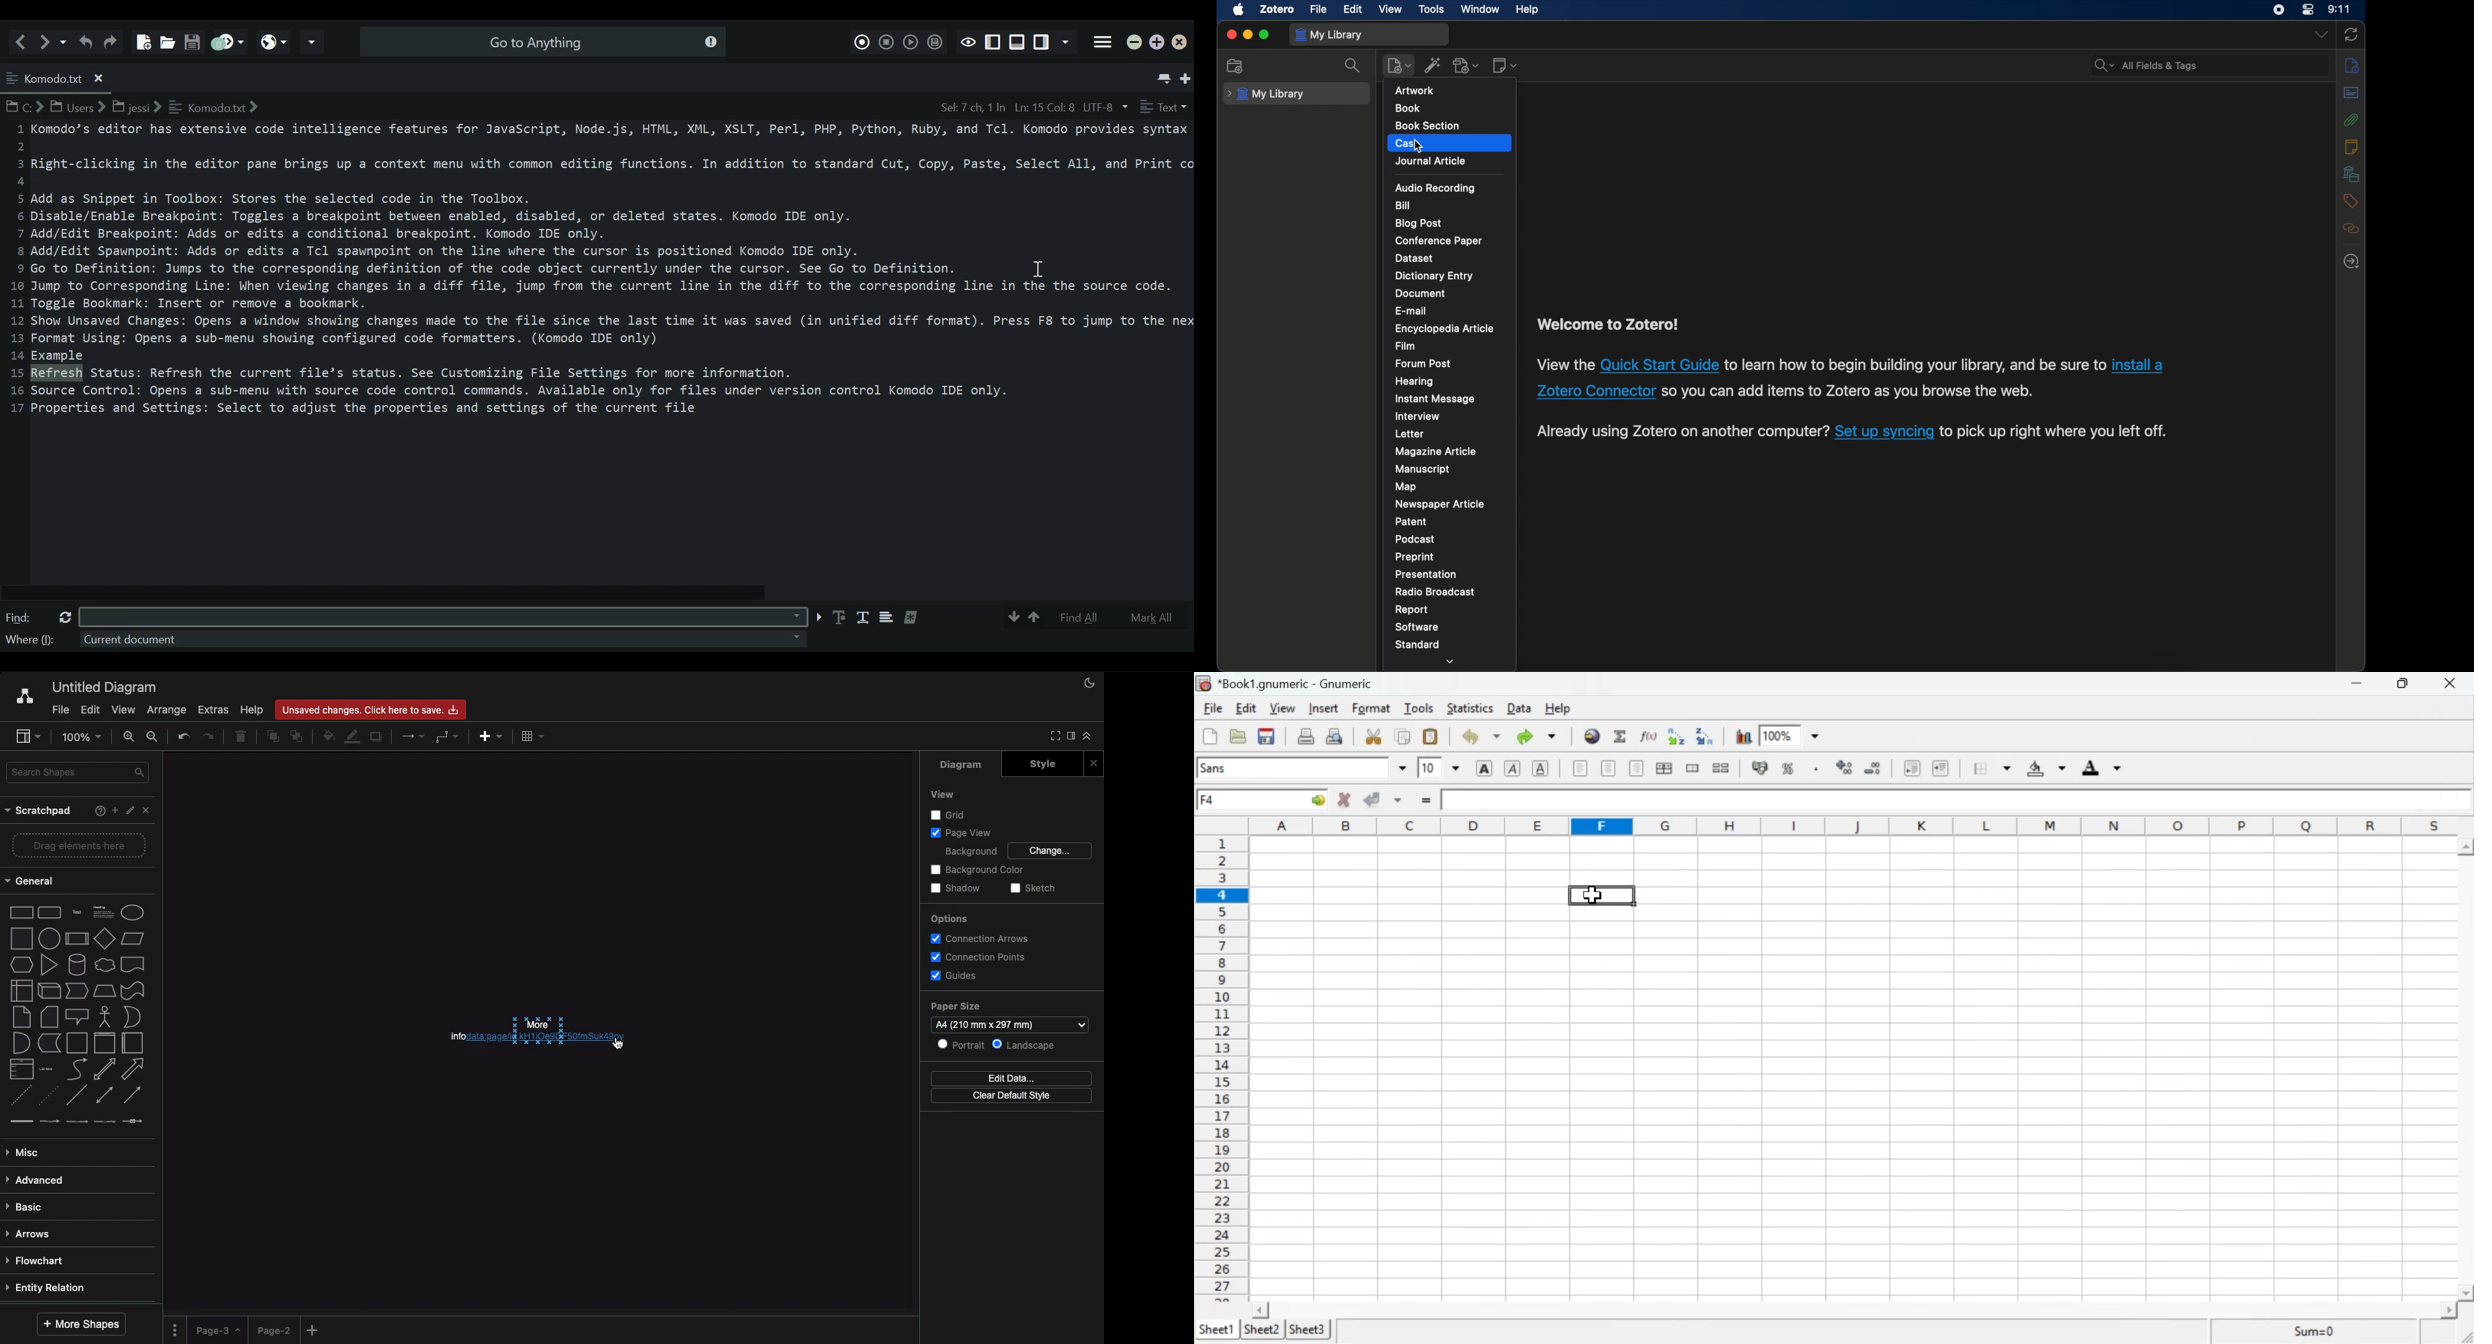 This screenshot has height=1344, width=2492. What do you see at coordinates (492, 736) in the screenshot?
I see `Add` at bounding box center [492, 736].